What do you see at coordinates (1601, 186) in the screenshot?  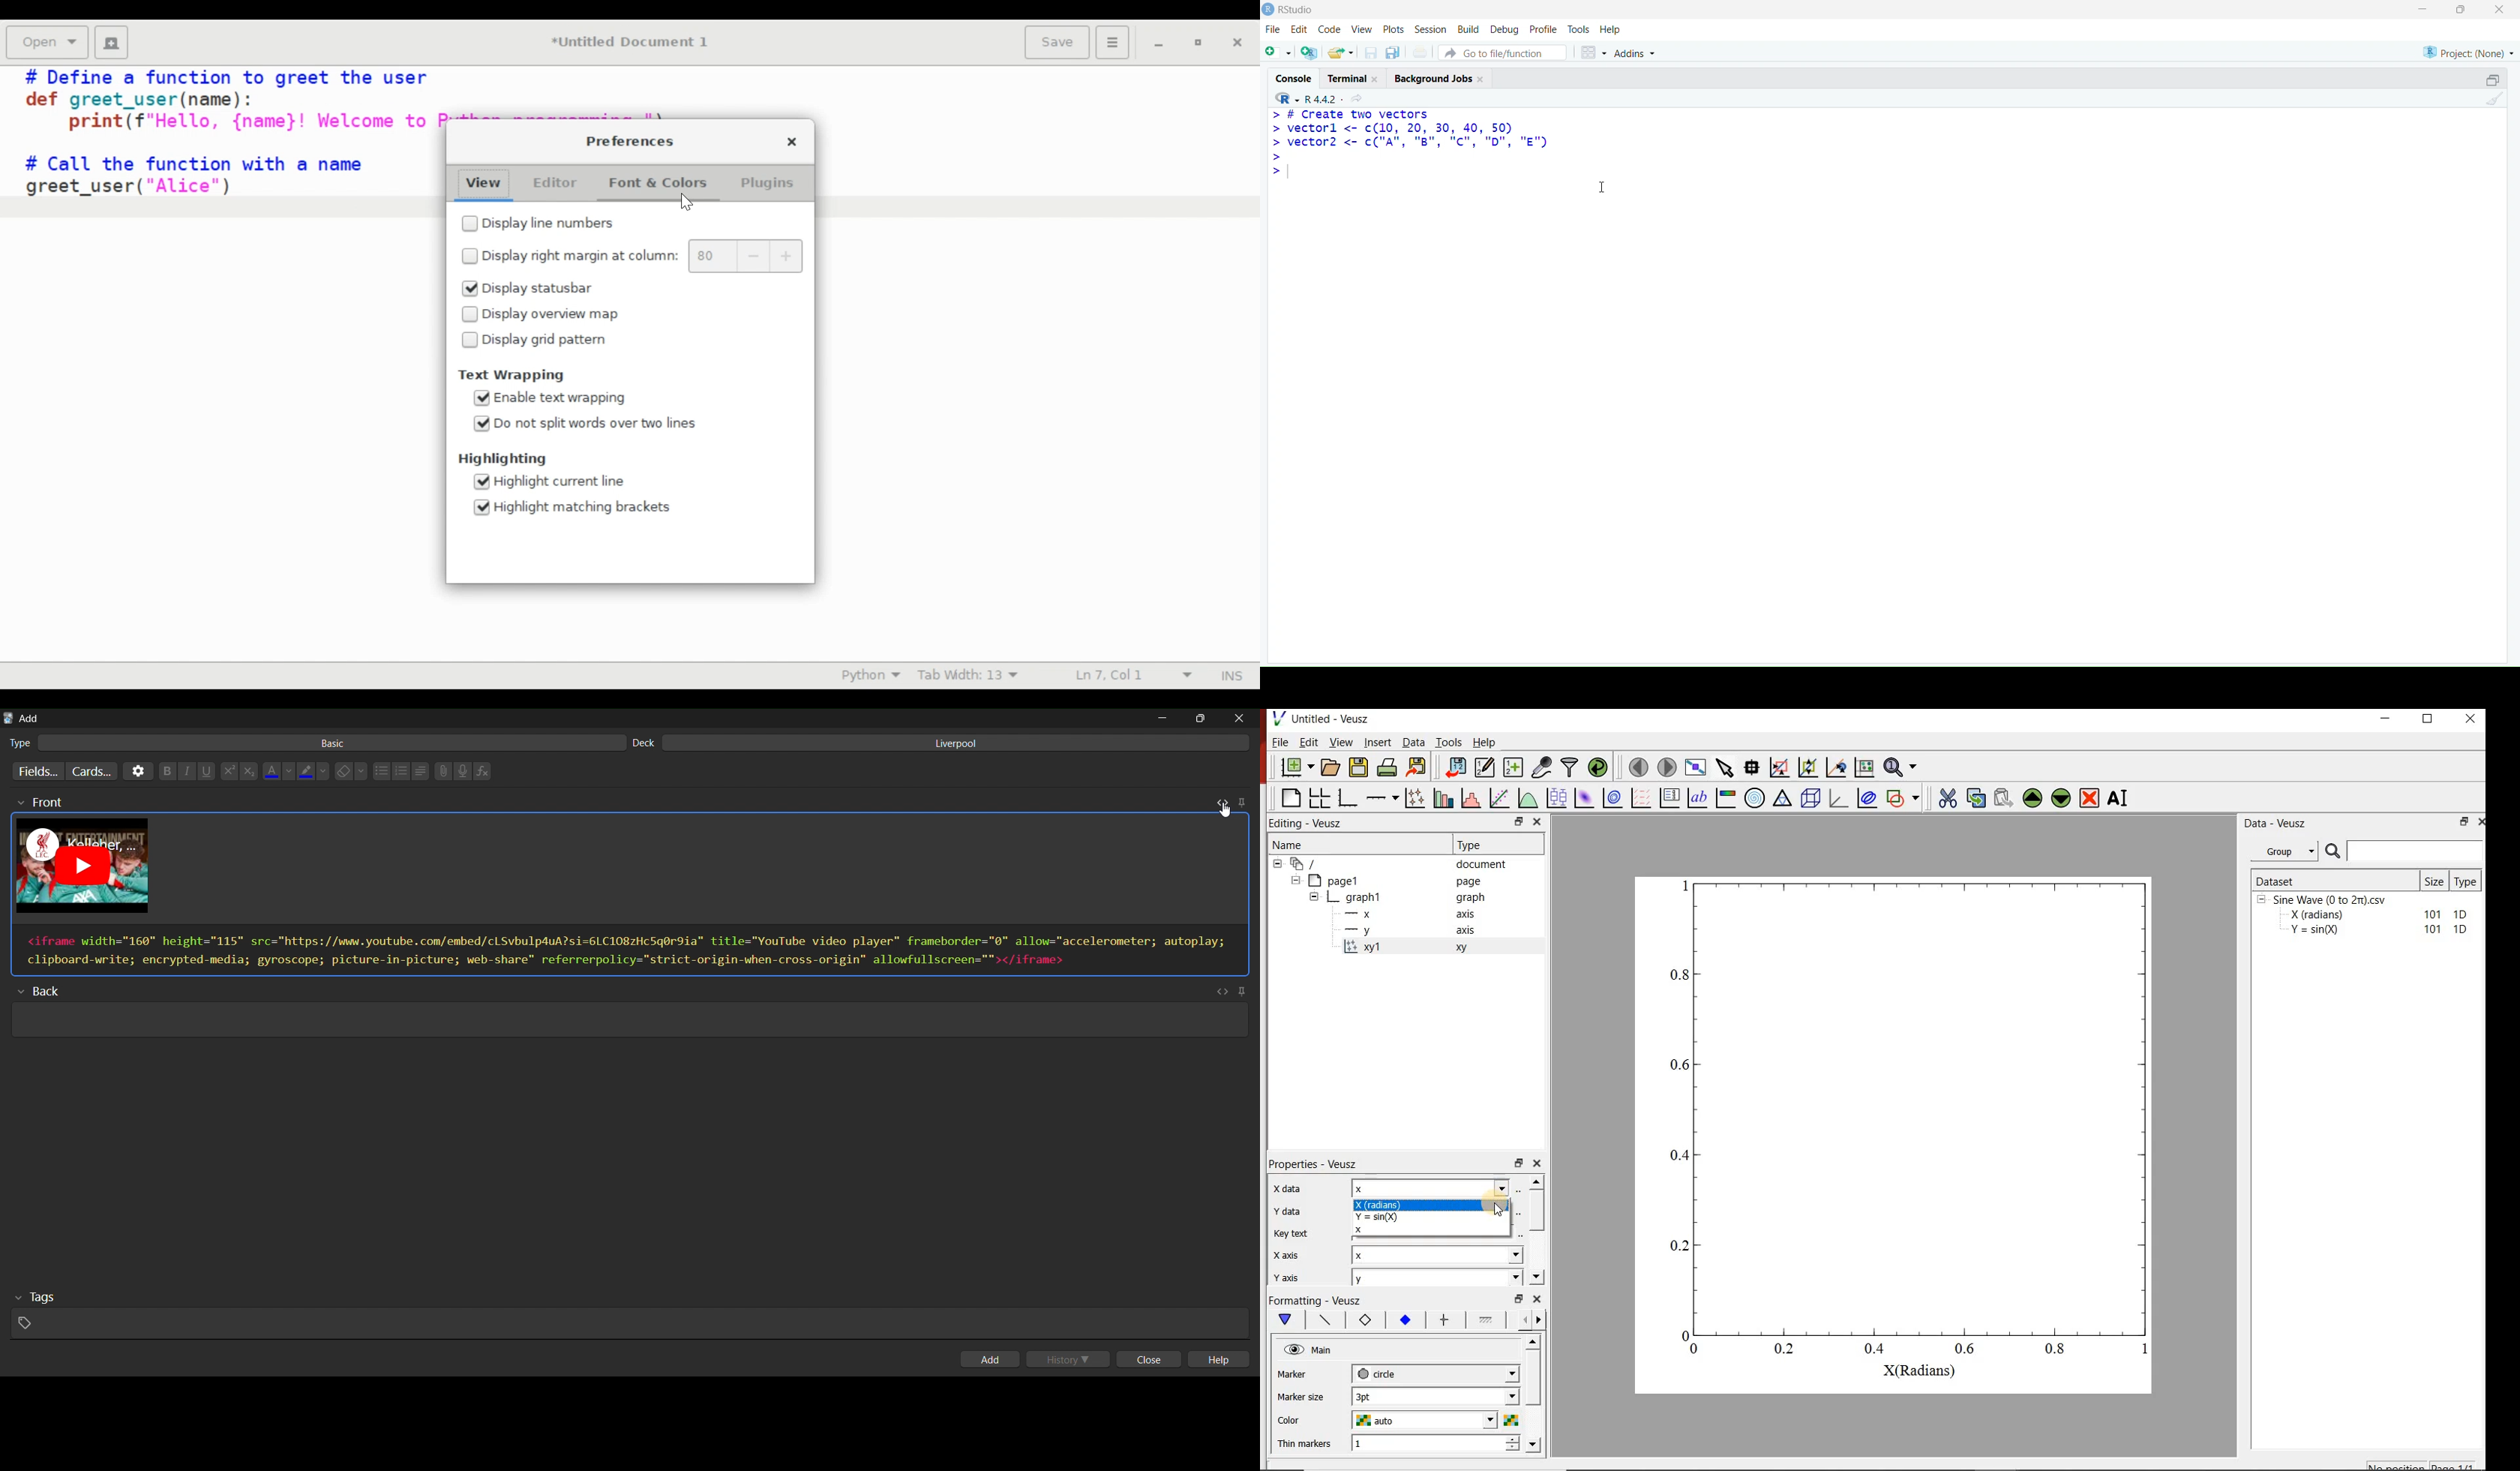 I see `cursor` at bounding box center [1601, 186].